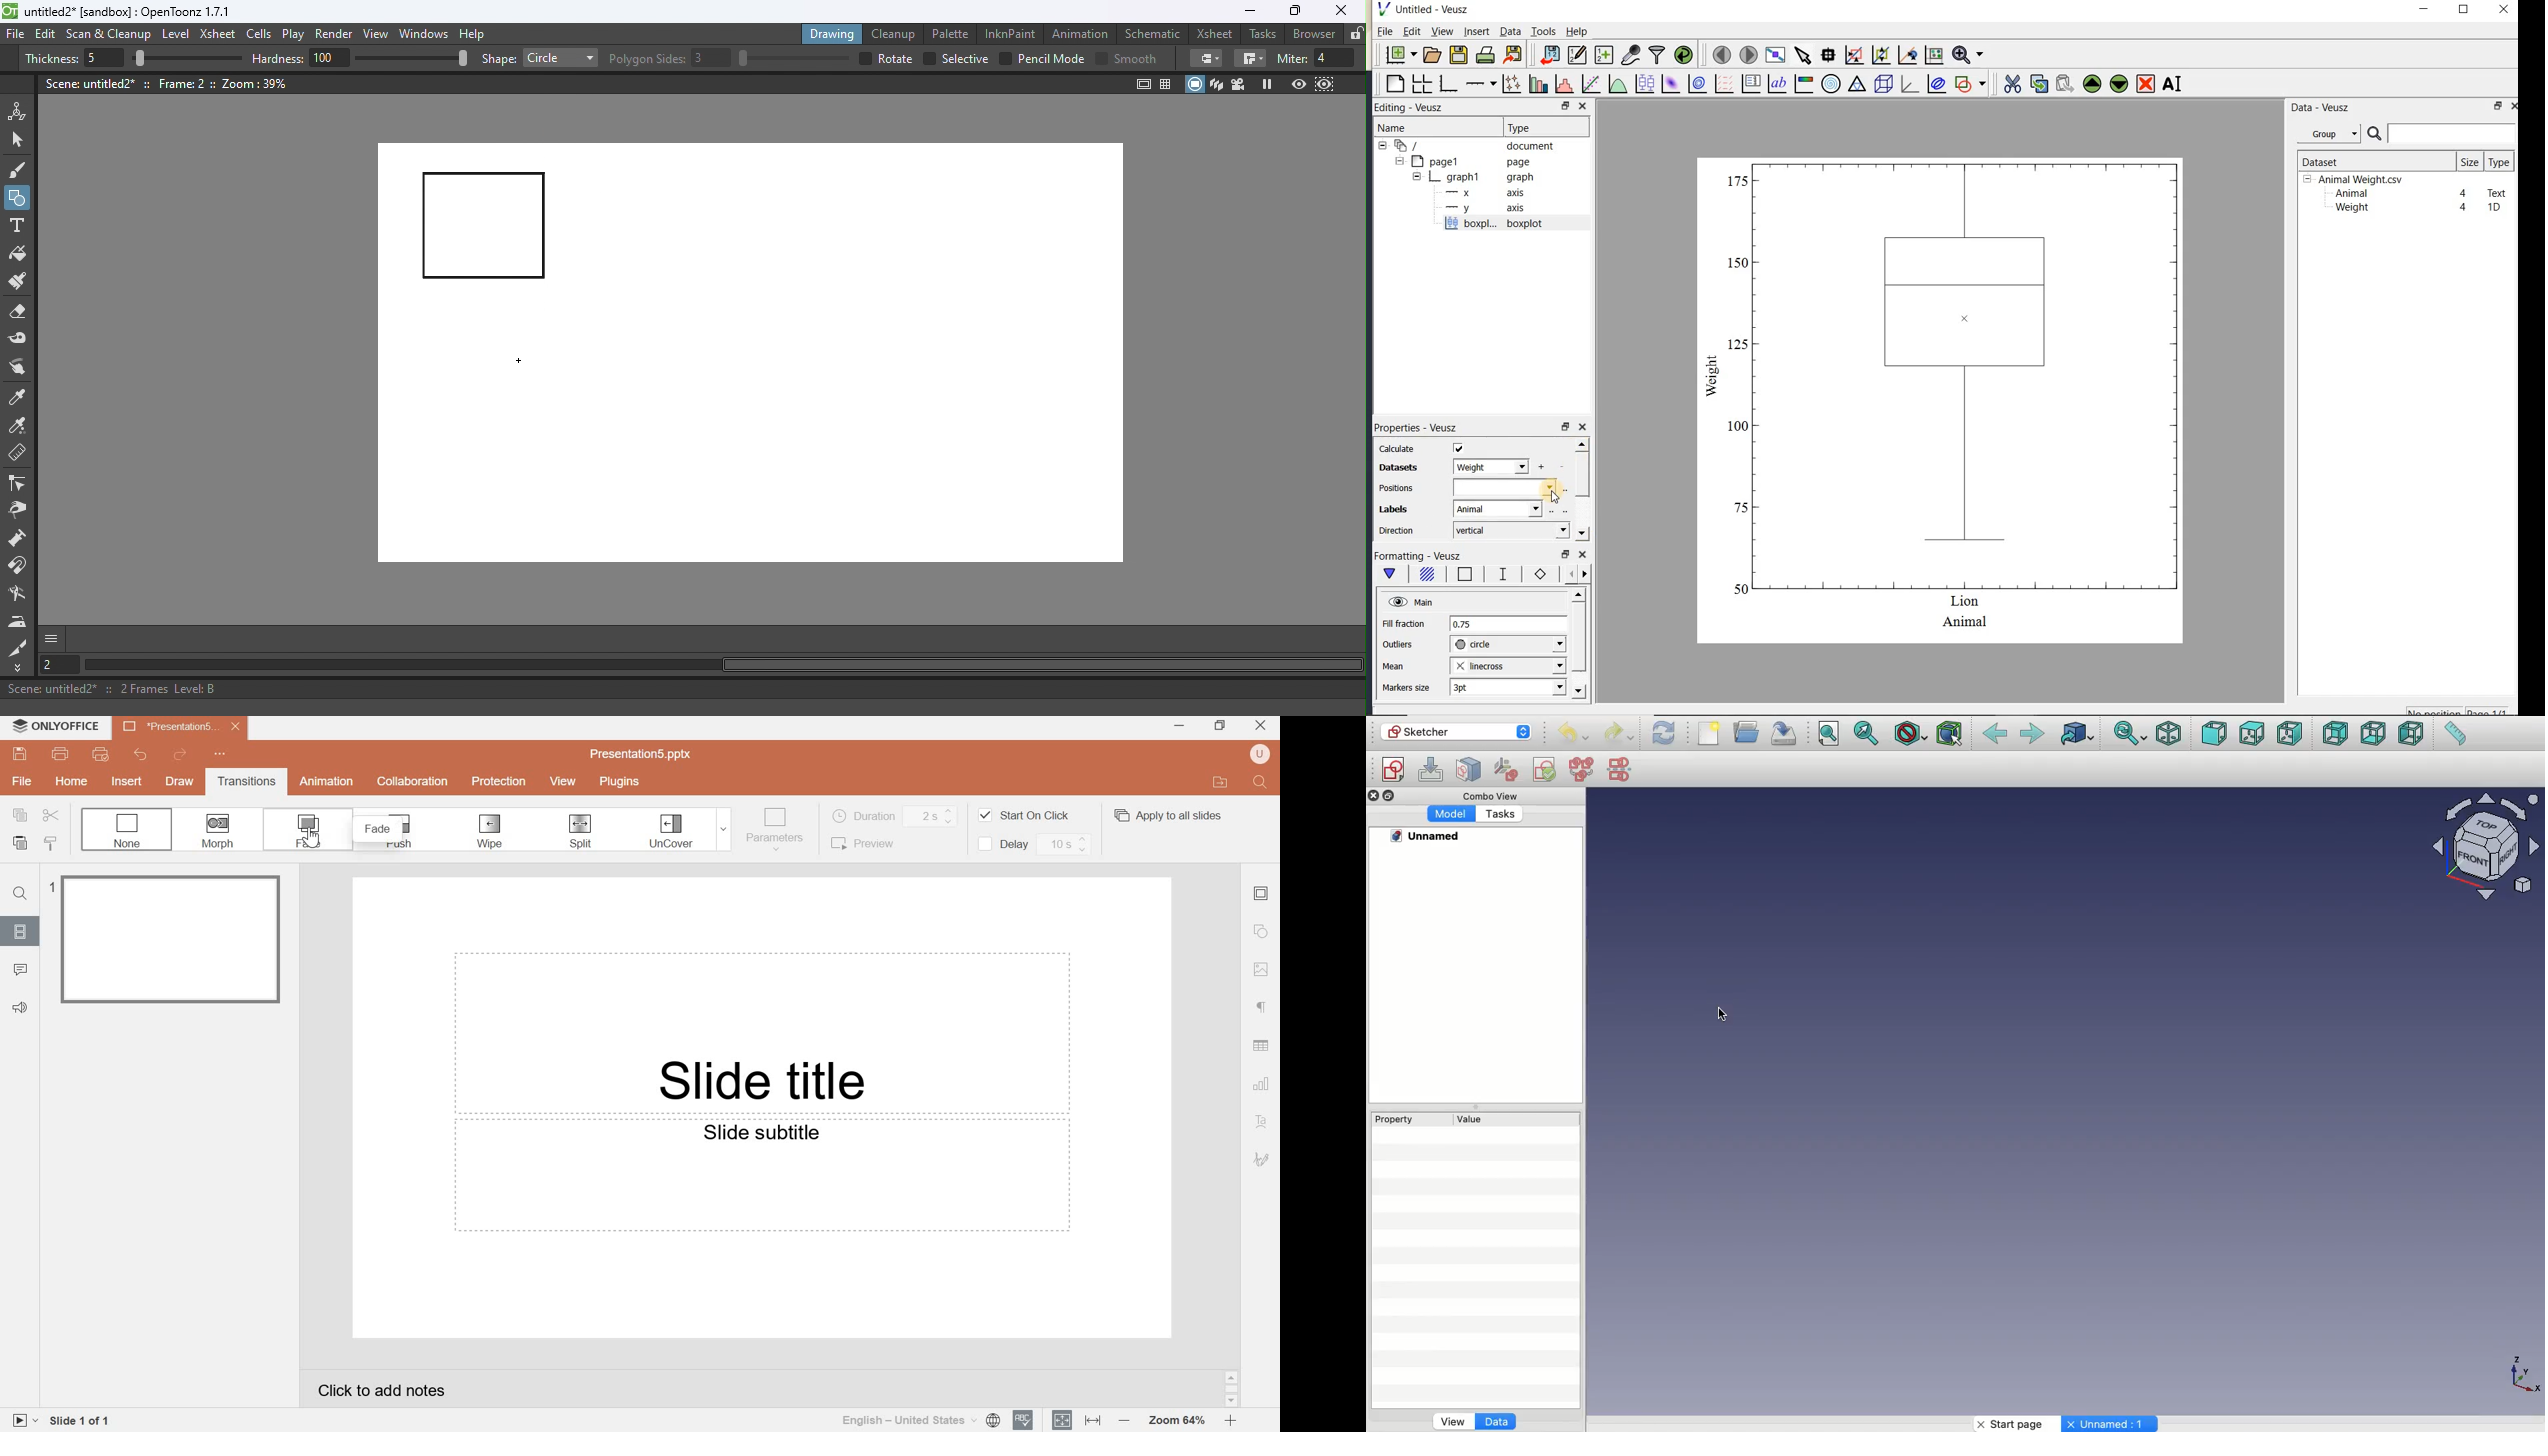 The height and width of the screenshot is (1456, 2548). Describe the element at coordinates (19, 894) in the screenshot. I see `find` at that location.